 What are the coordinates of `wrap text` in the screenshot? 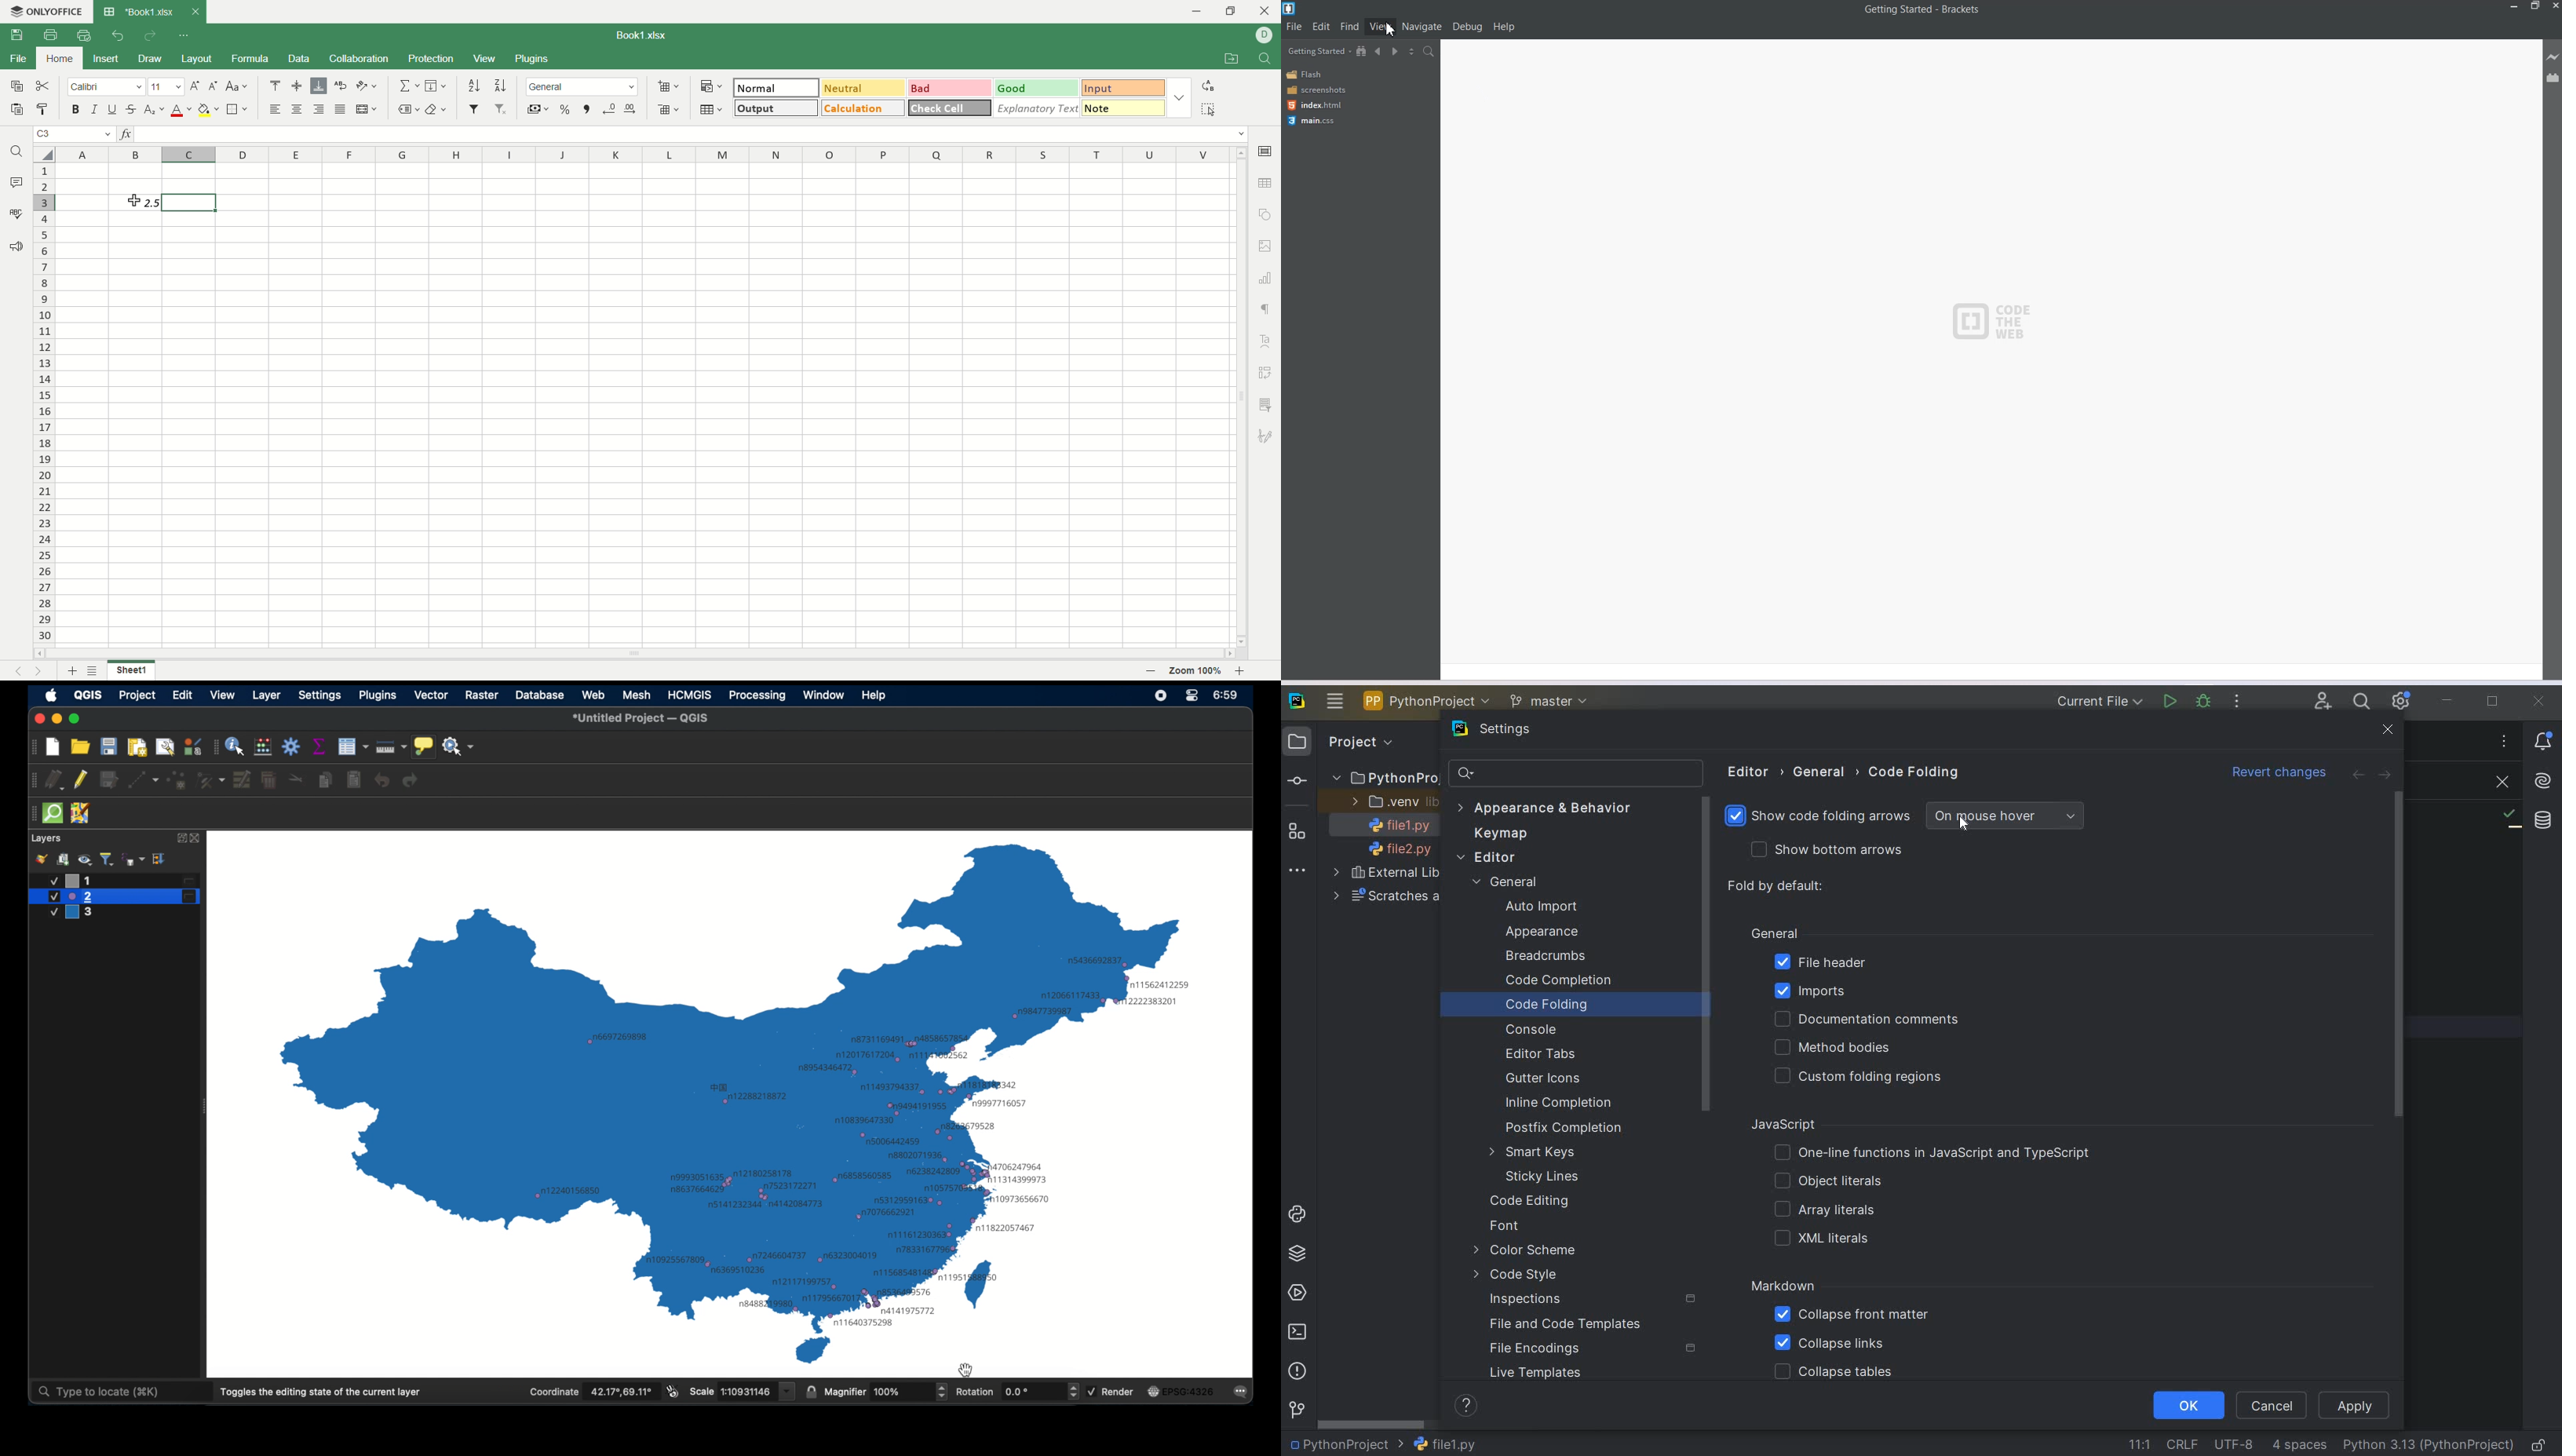 It's located at (339, 85).